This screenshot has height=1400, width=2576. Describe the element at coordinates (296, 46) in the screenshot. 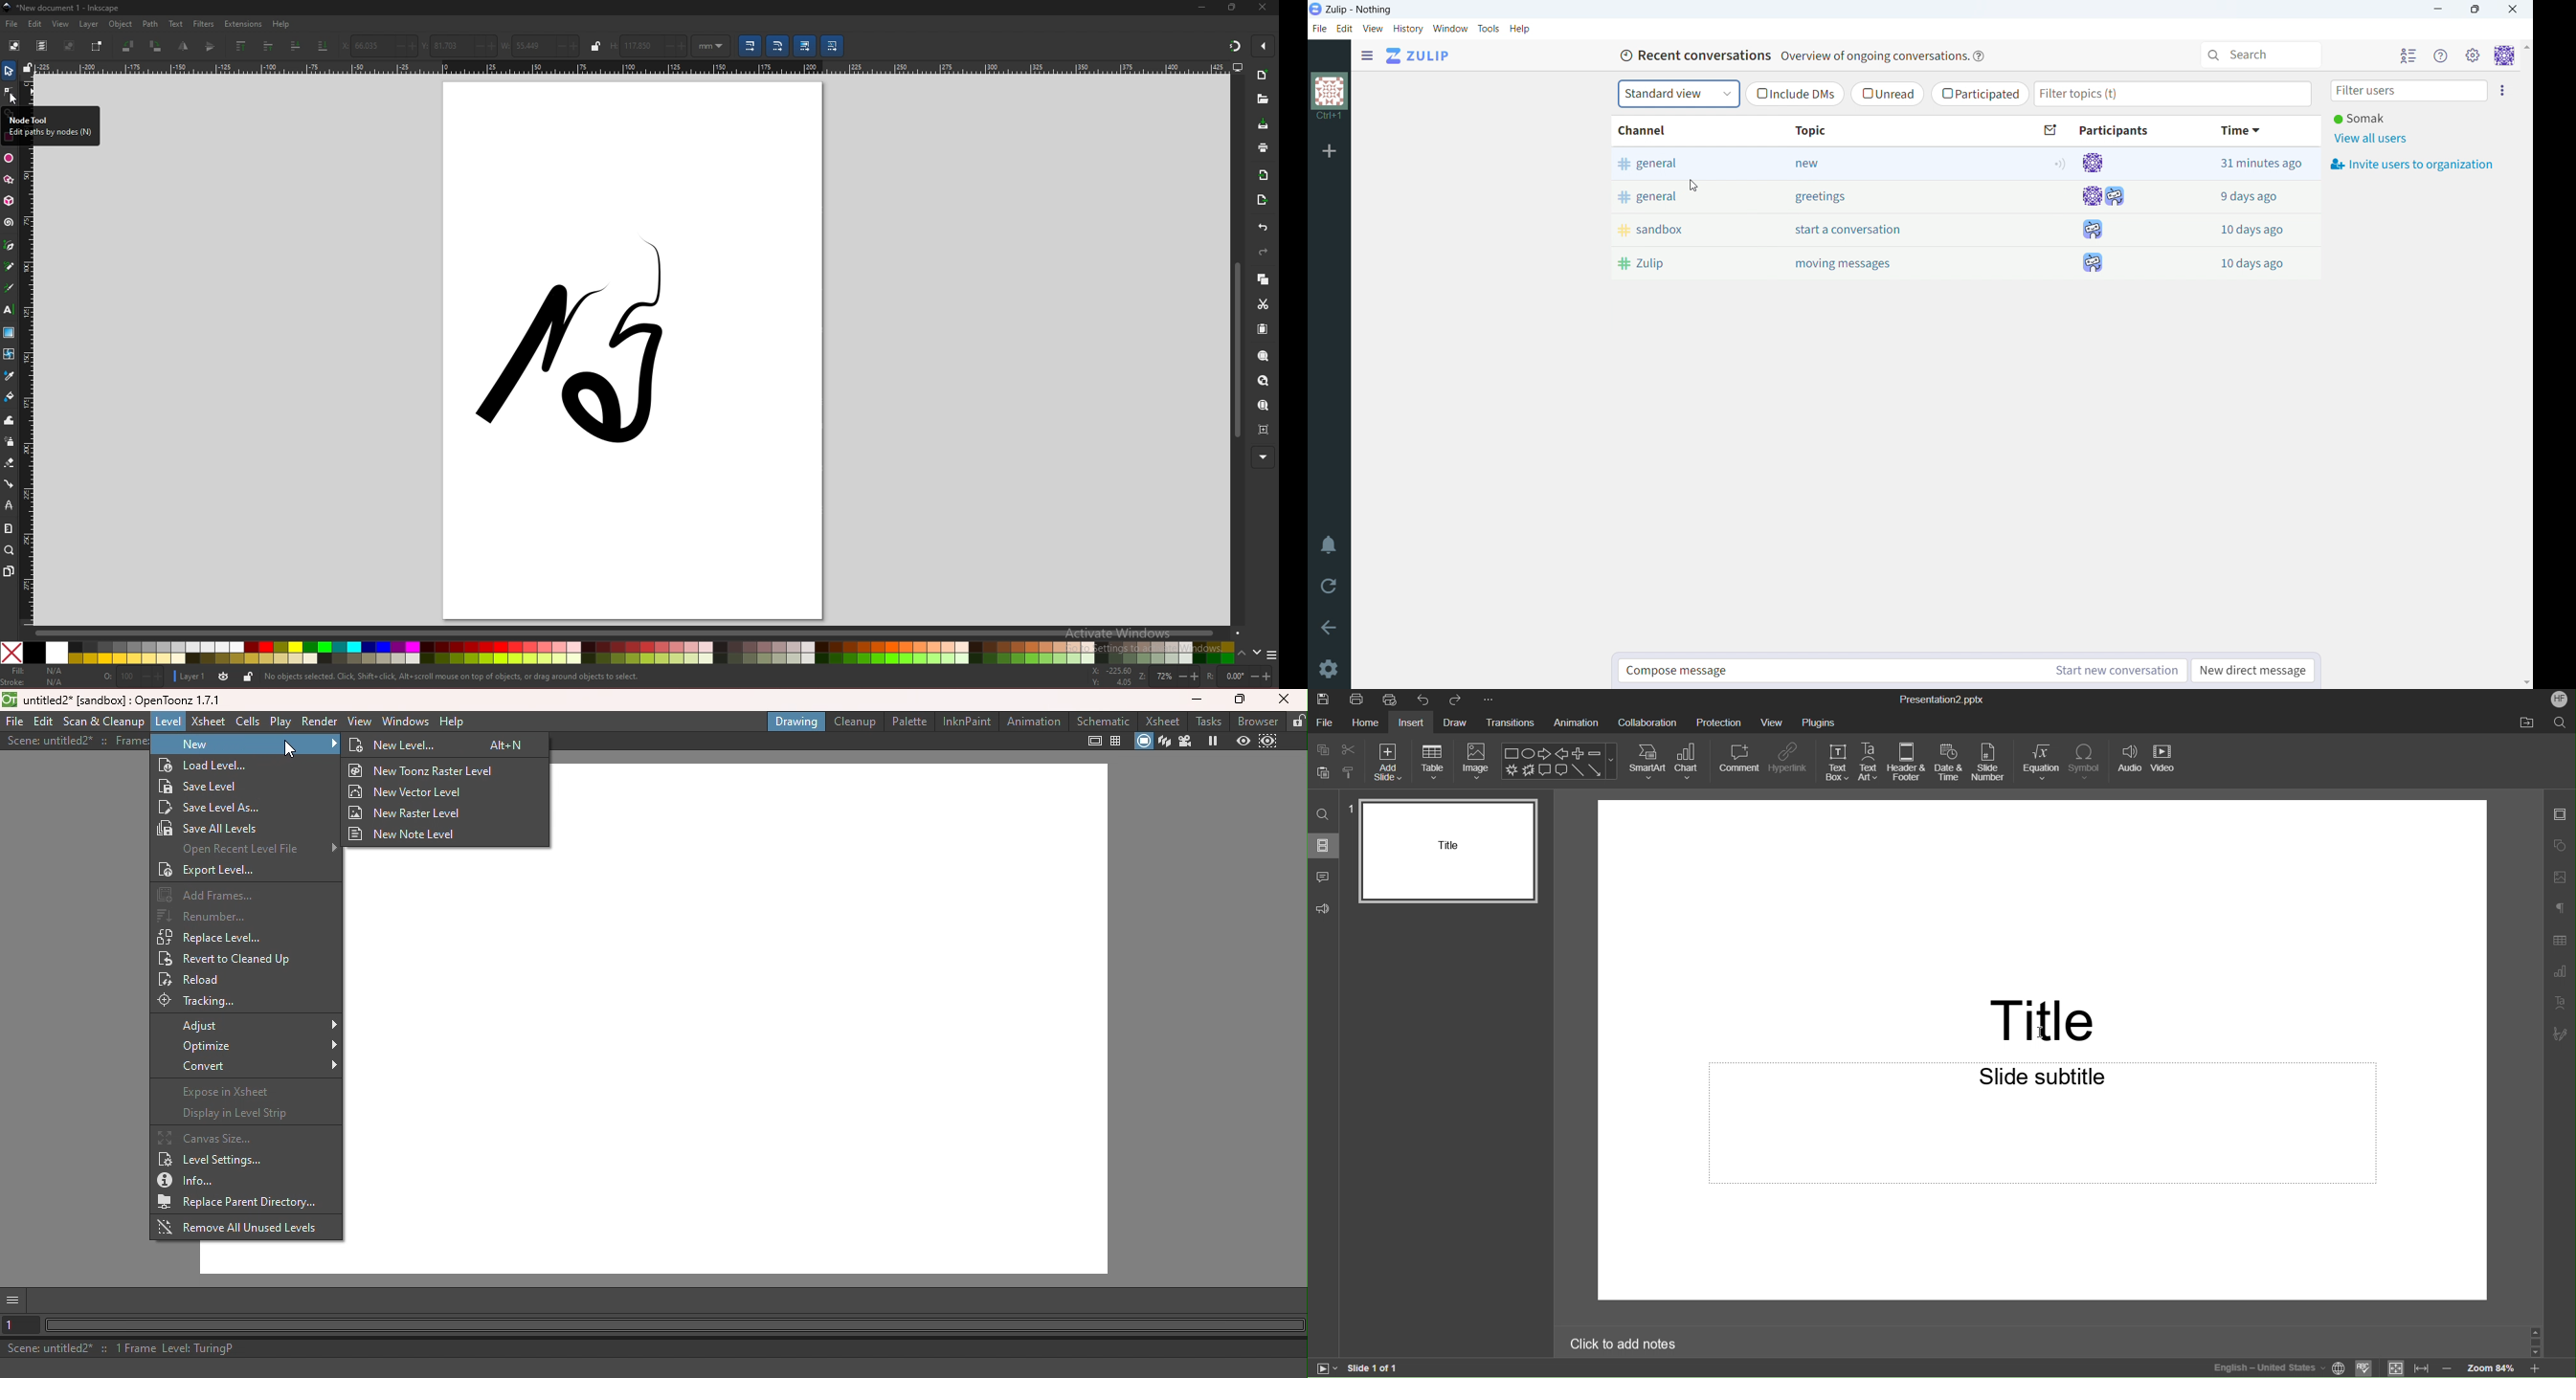

I see `lower selection one step` at that location.